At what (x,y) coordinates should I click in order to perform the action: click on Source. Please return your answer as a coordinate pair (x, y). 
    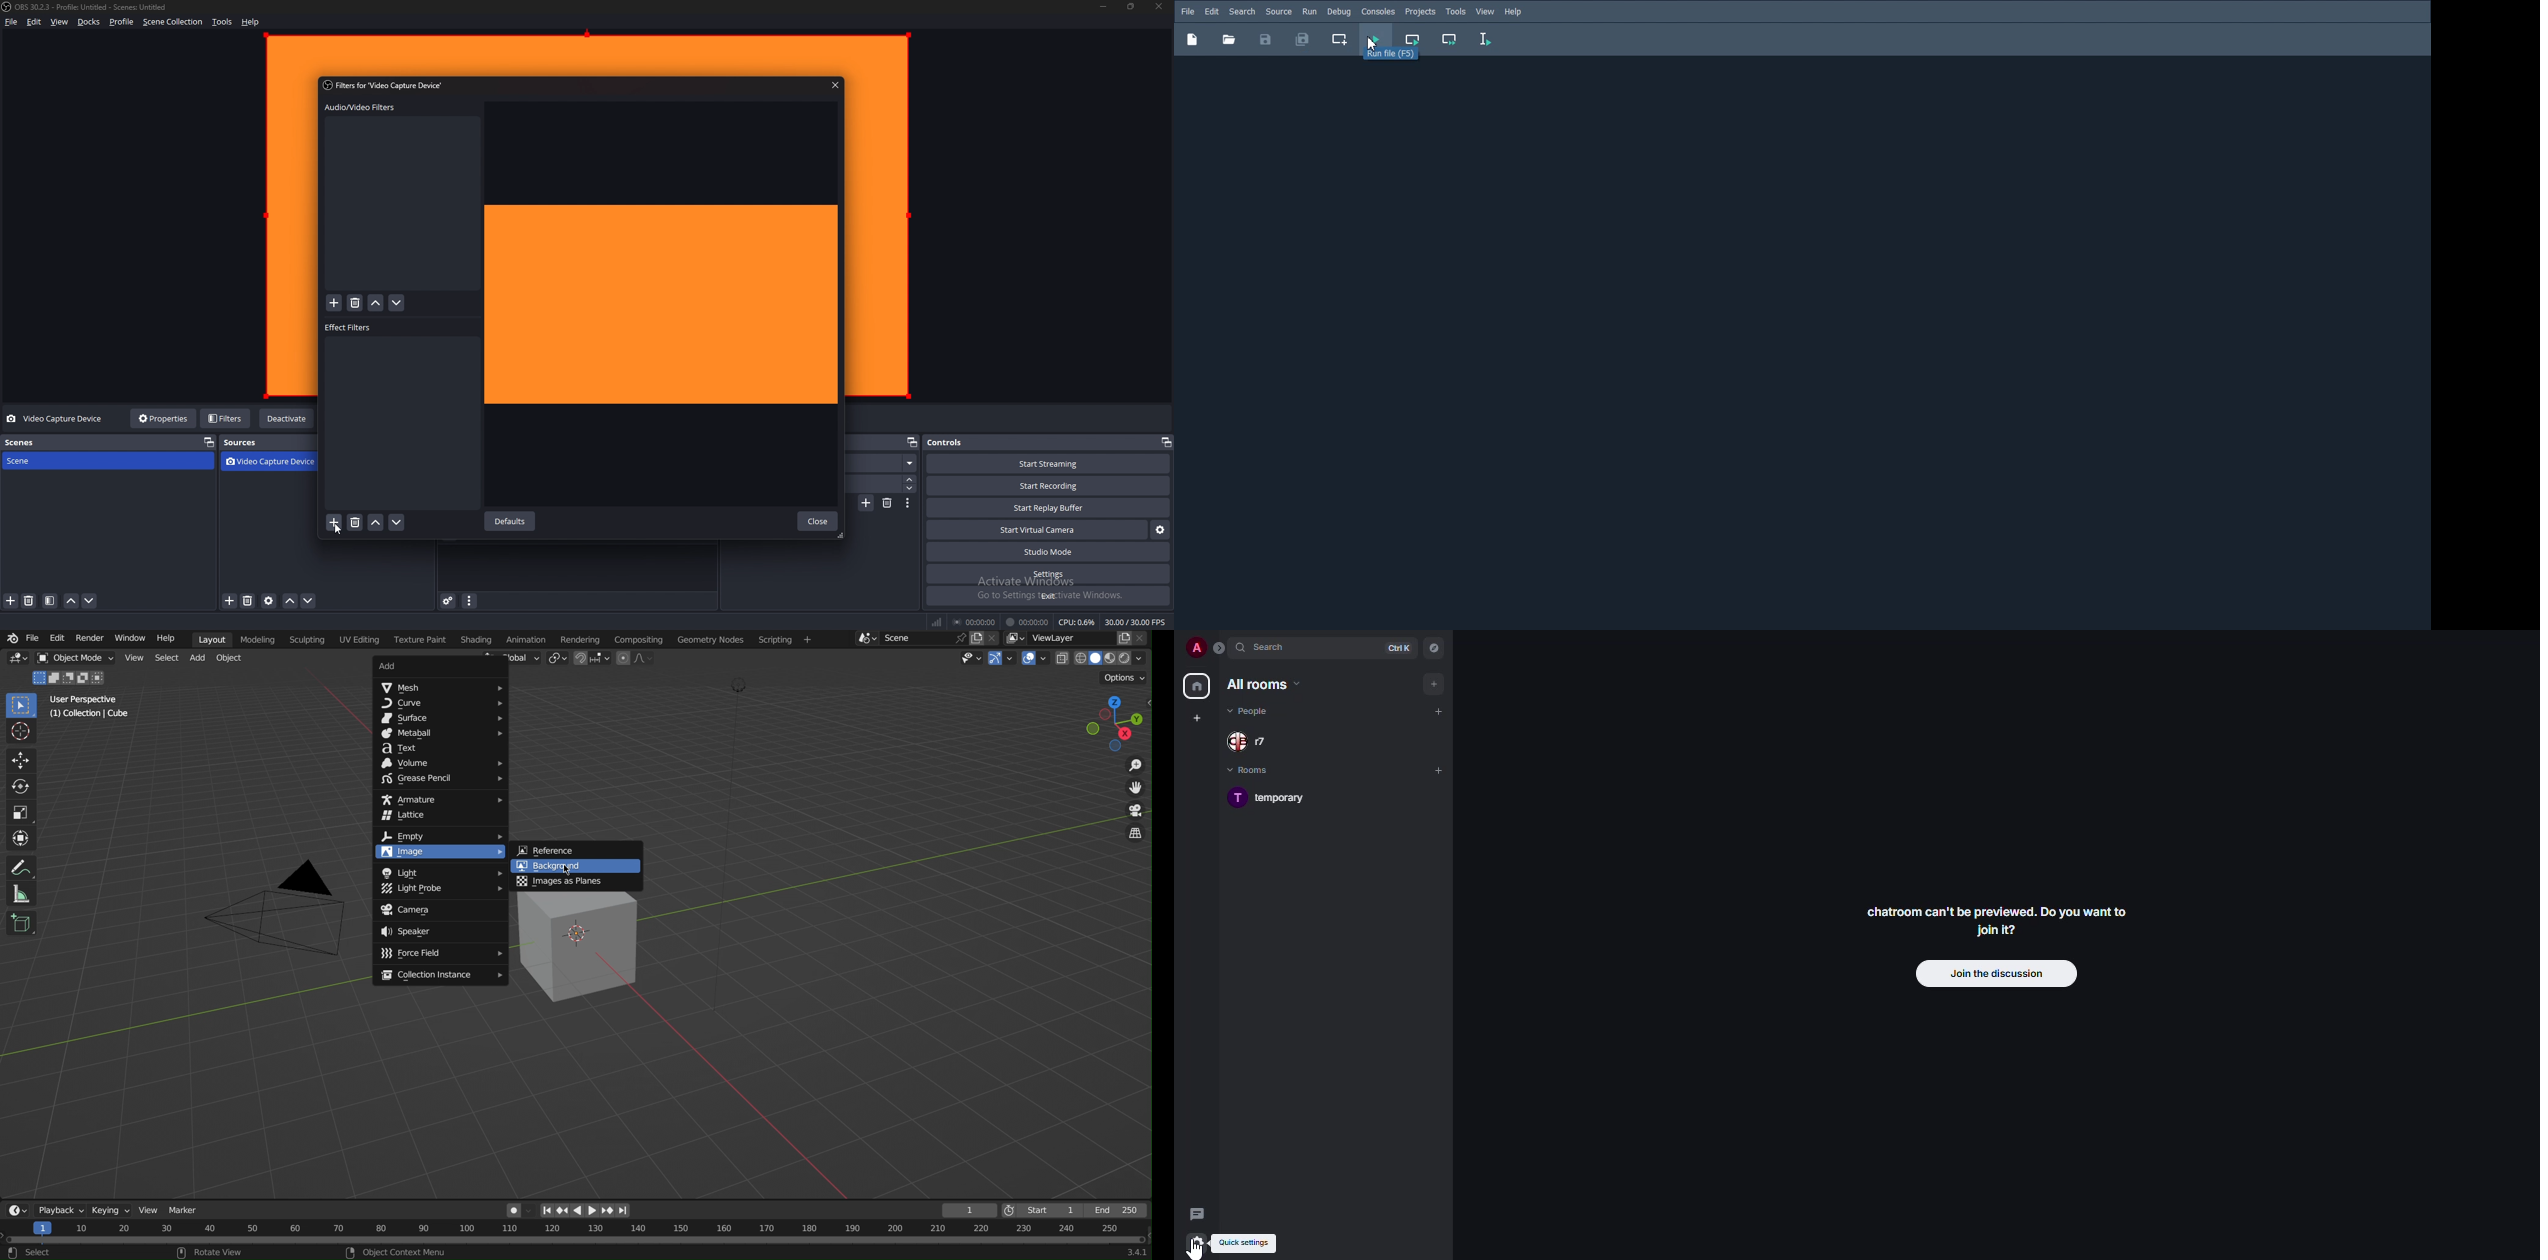
    Looking at the image, I should click on (1279, 11).